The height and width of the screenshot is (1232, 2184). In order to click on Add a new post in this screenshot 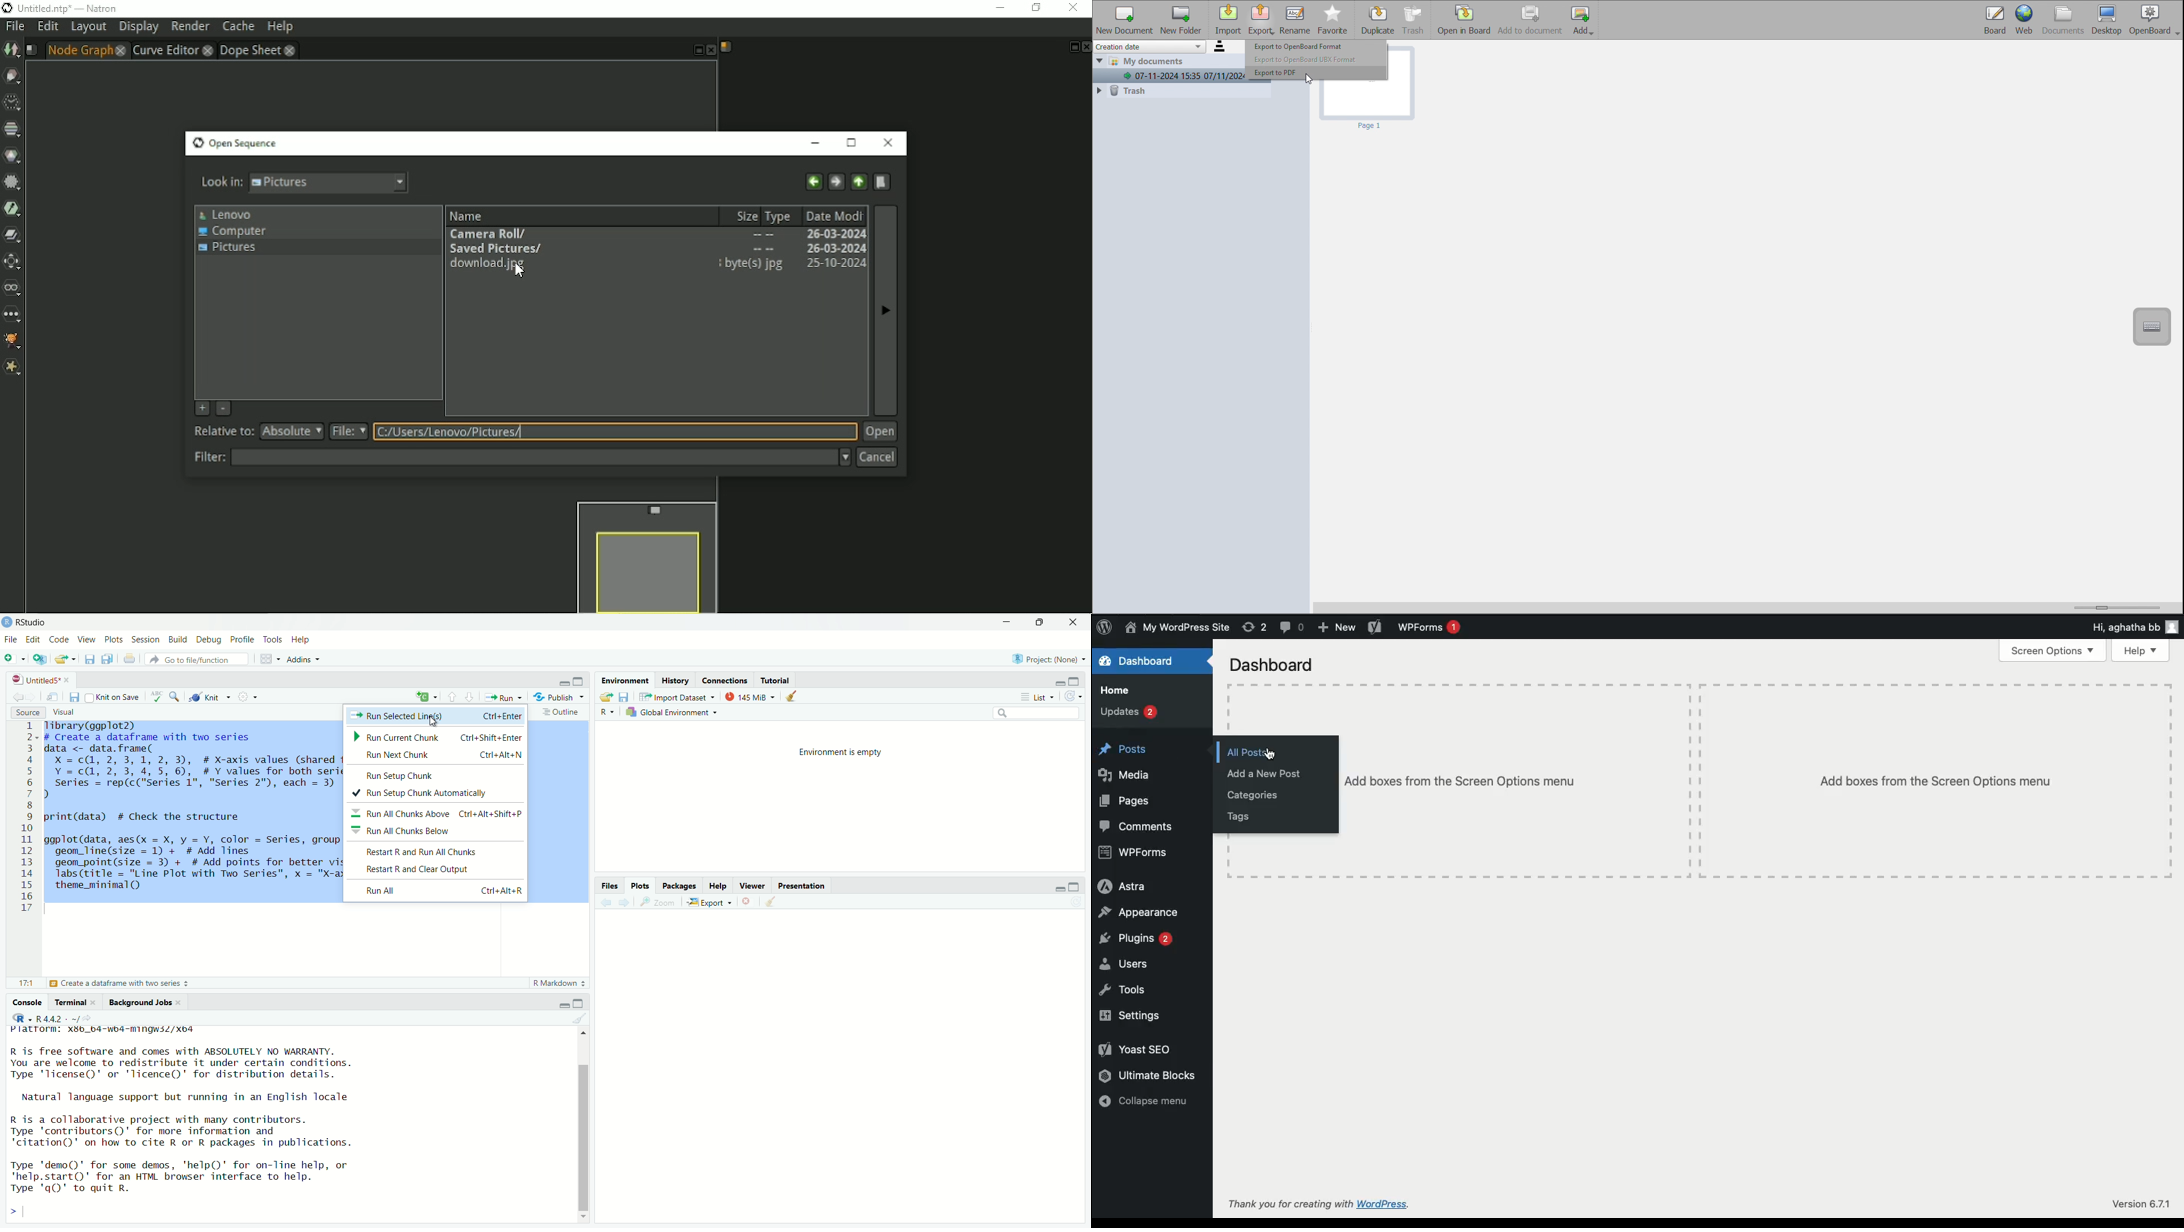, I will do `click(1262, 777)`.